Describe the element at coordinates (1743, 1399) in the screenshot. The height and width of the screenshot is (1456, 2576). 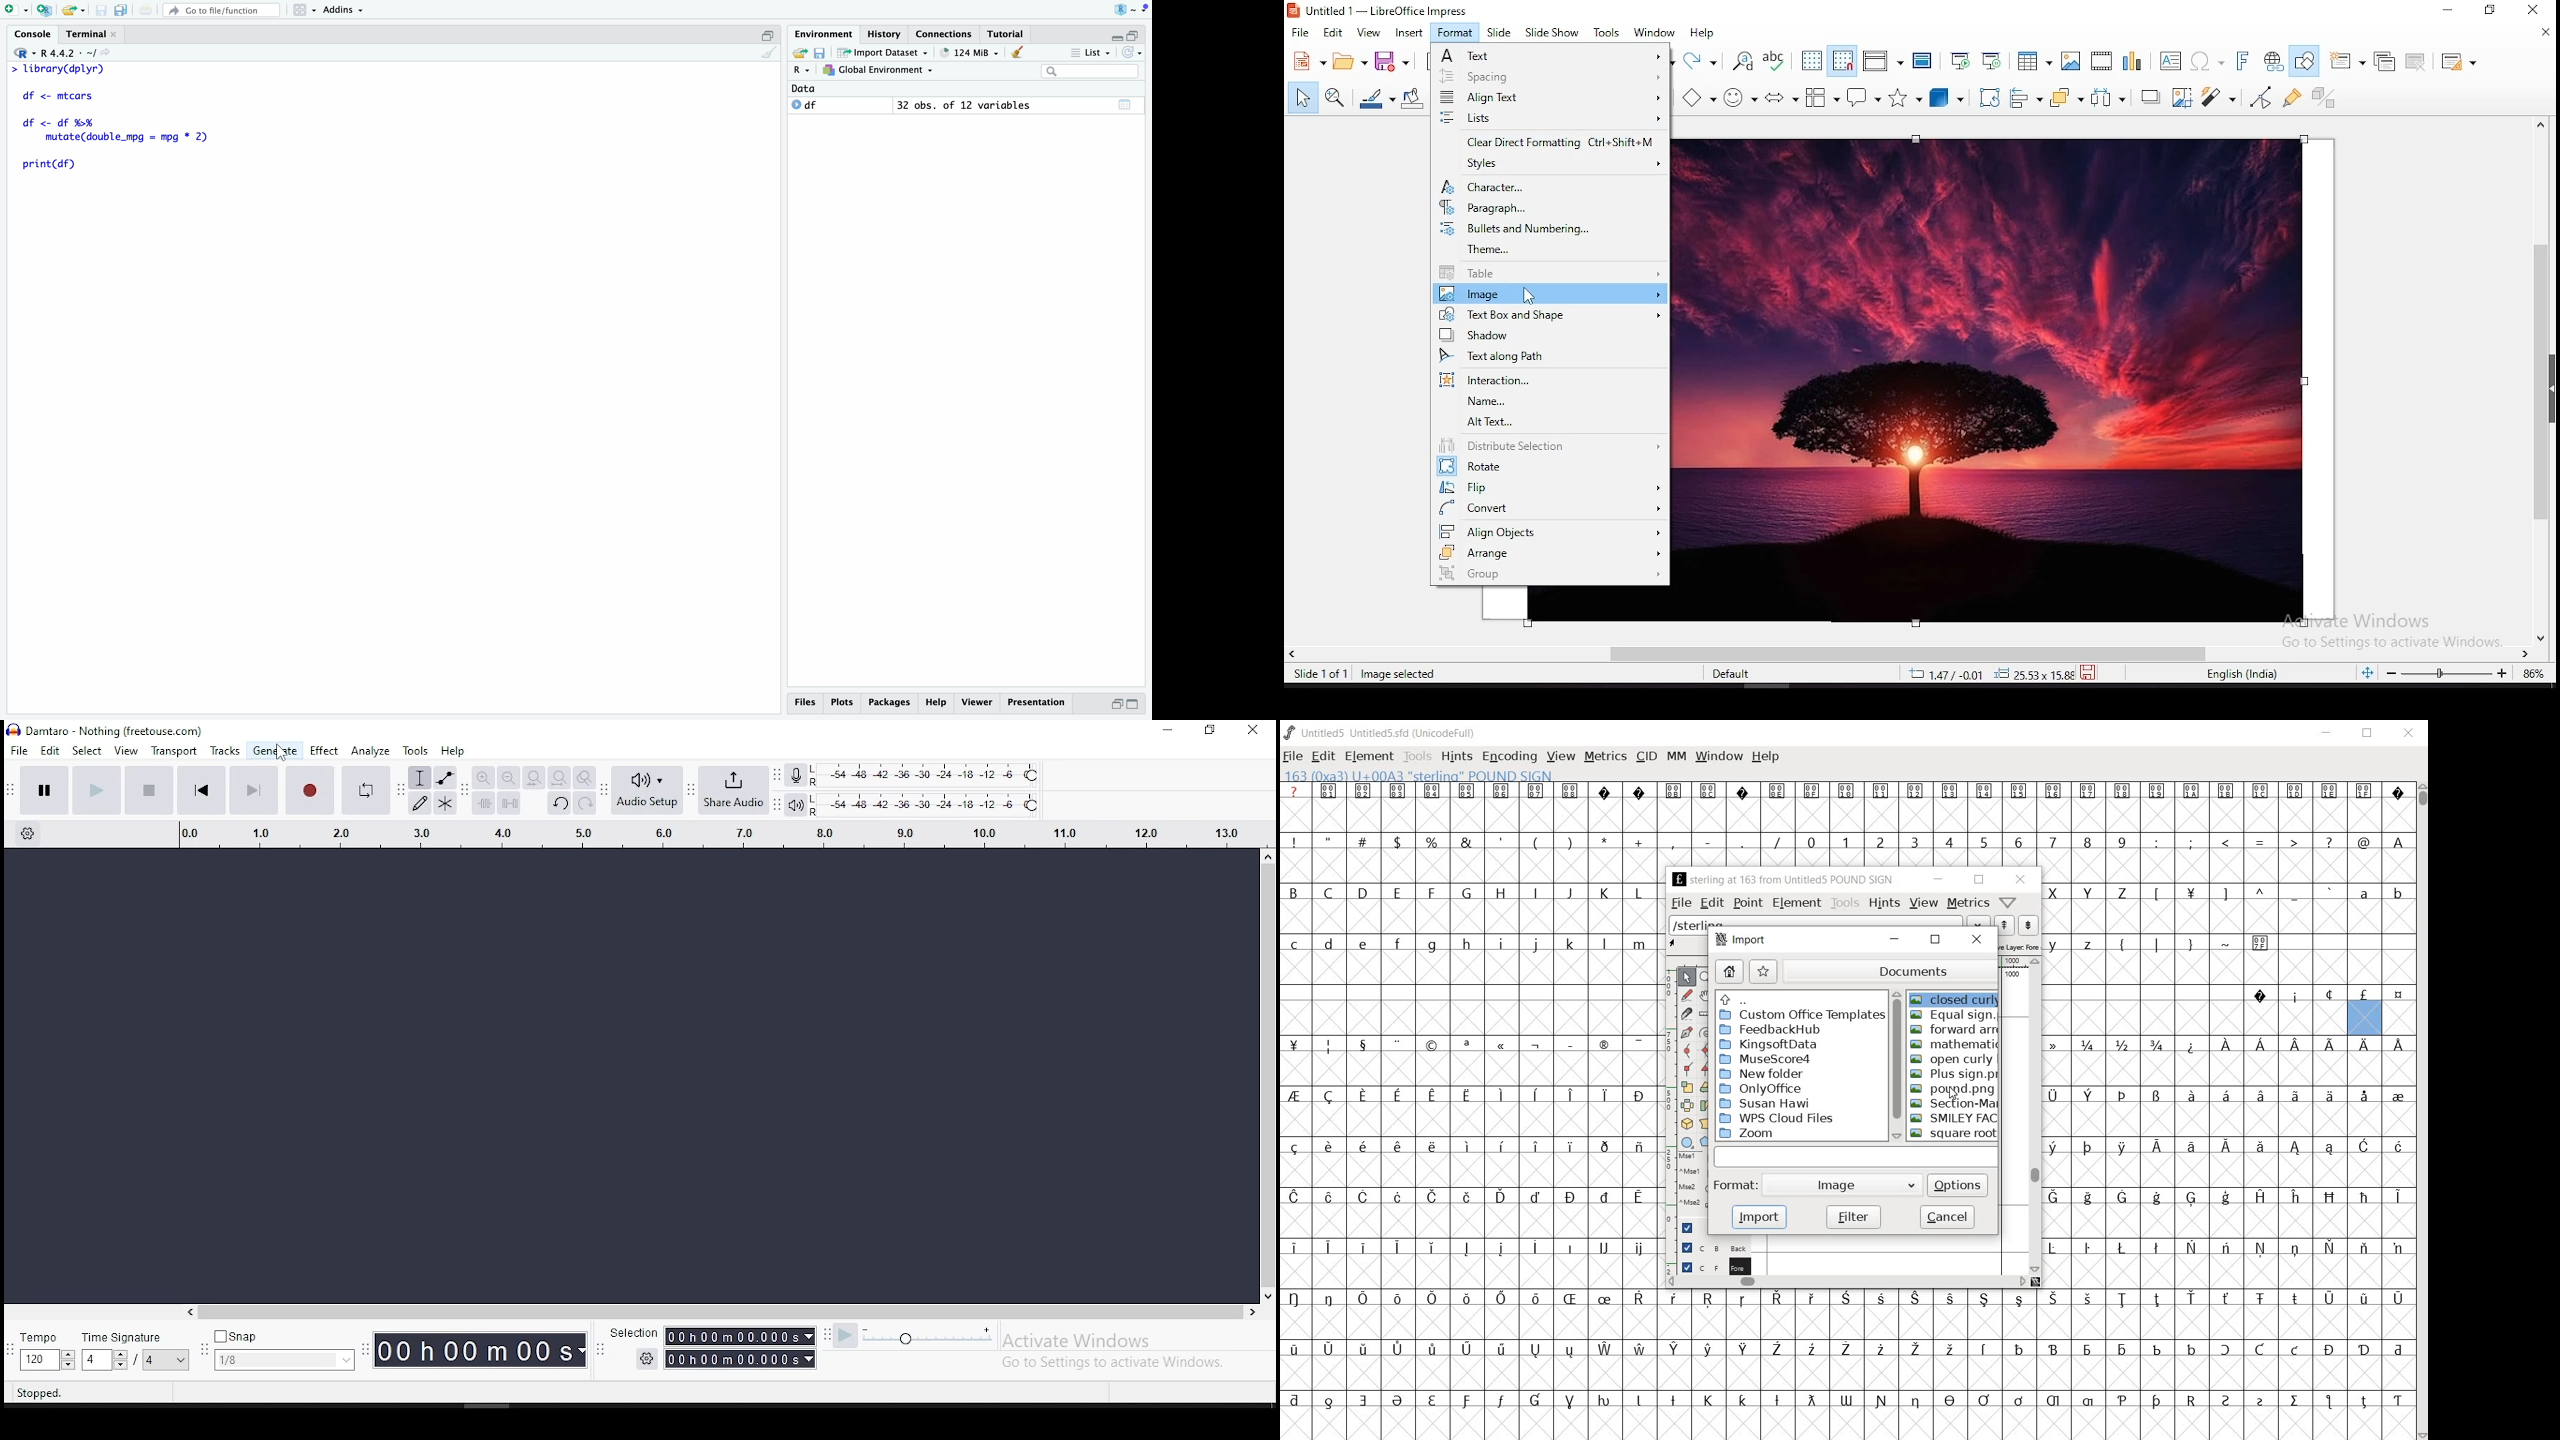
I see `` at that location.